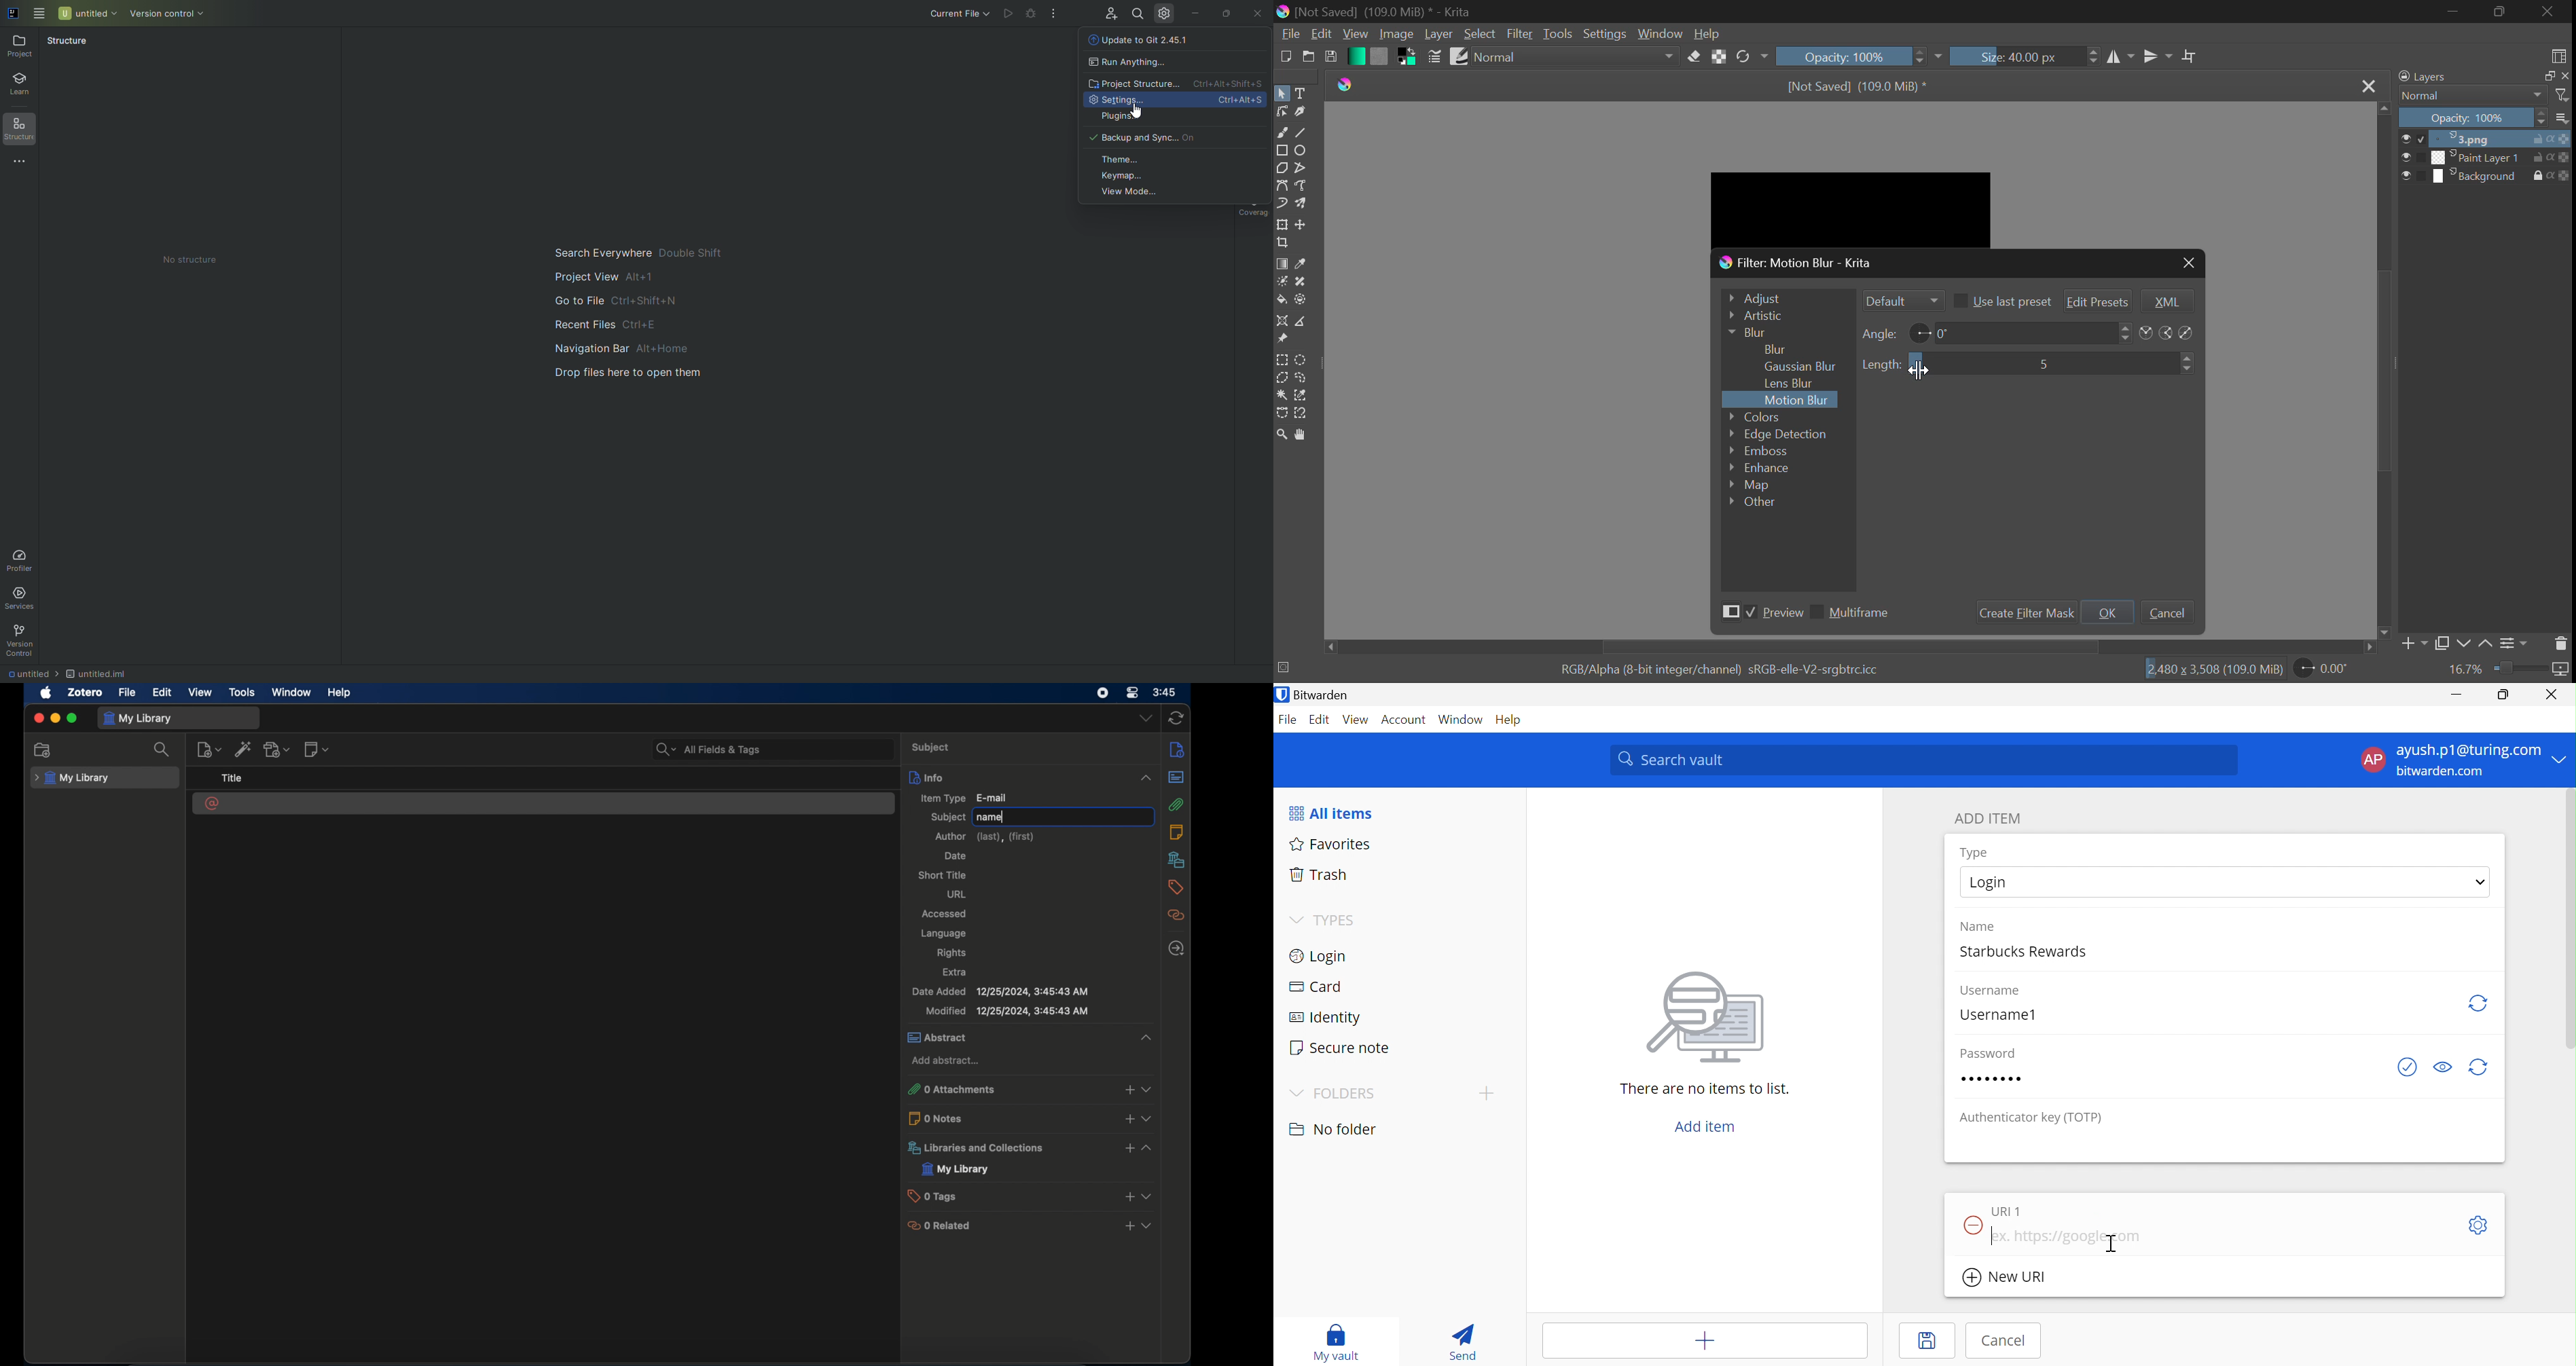  Describe the element at coordinates (1436, 57) in the screenshot. I see `Brush Settings` at that location.